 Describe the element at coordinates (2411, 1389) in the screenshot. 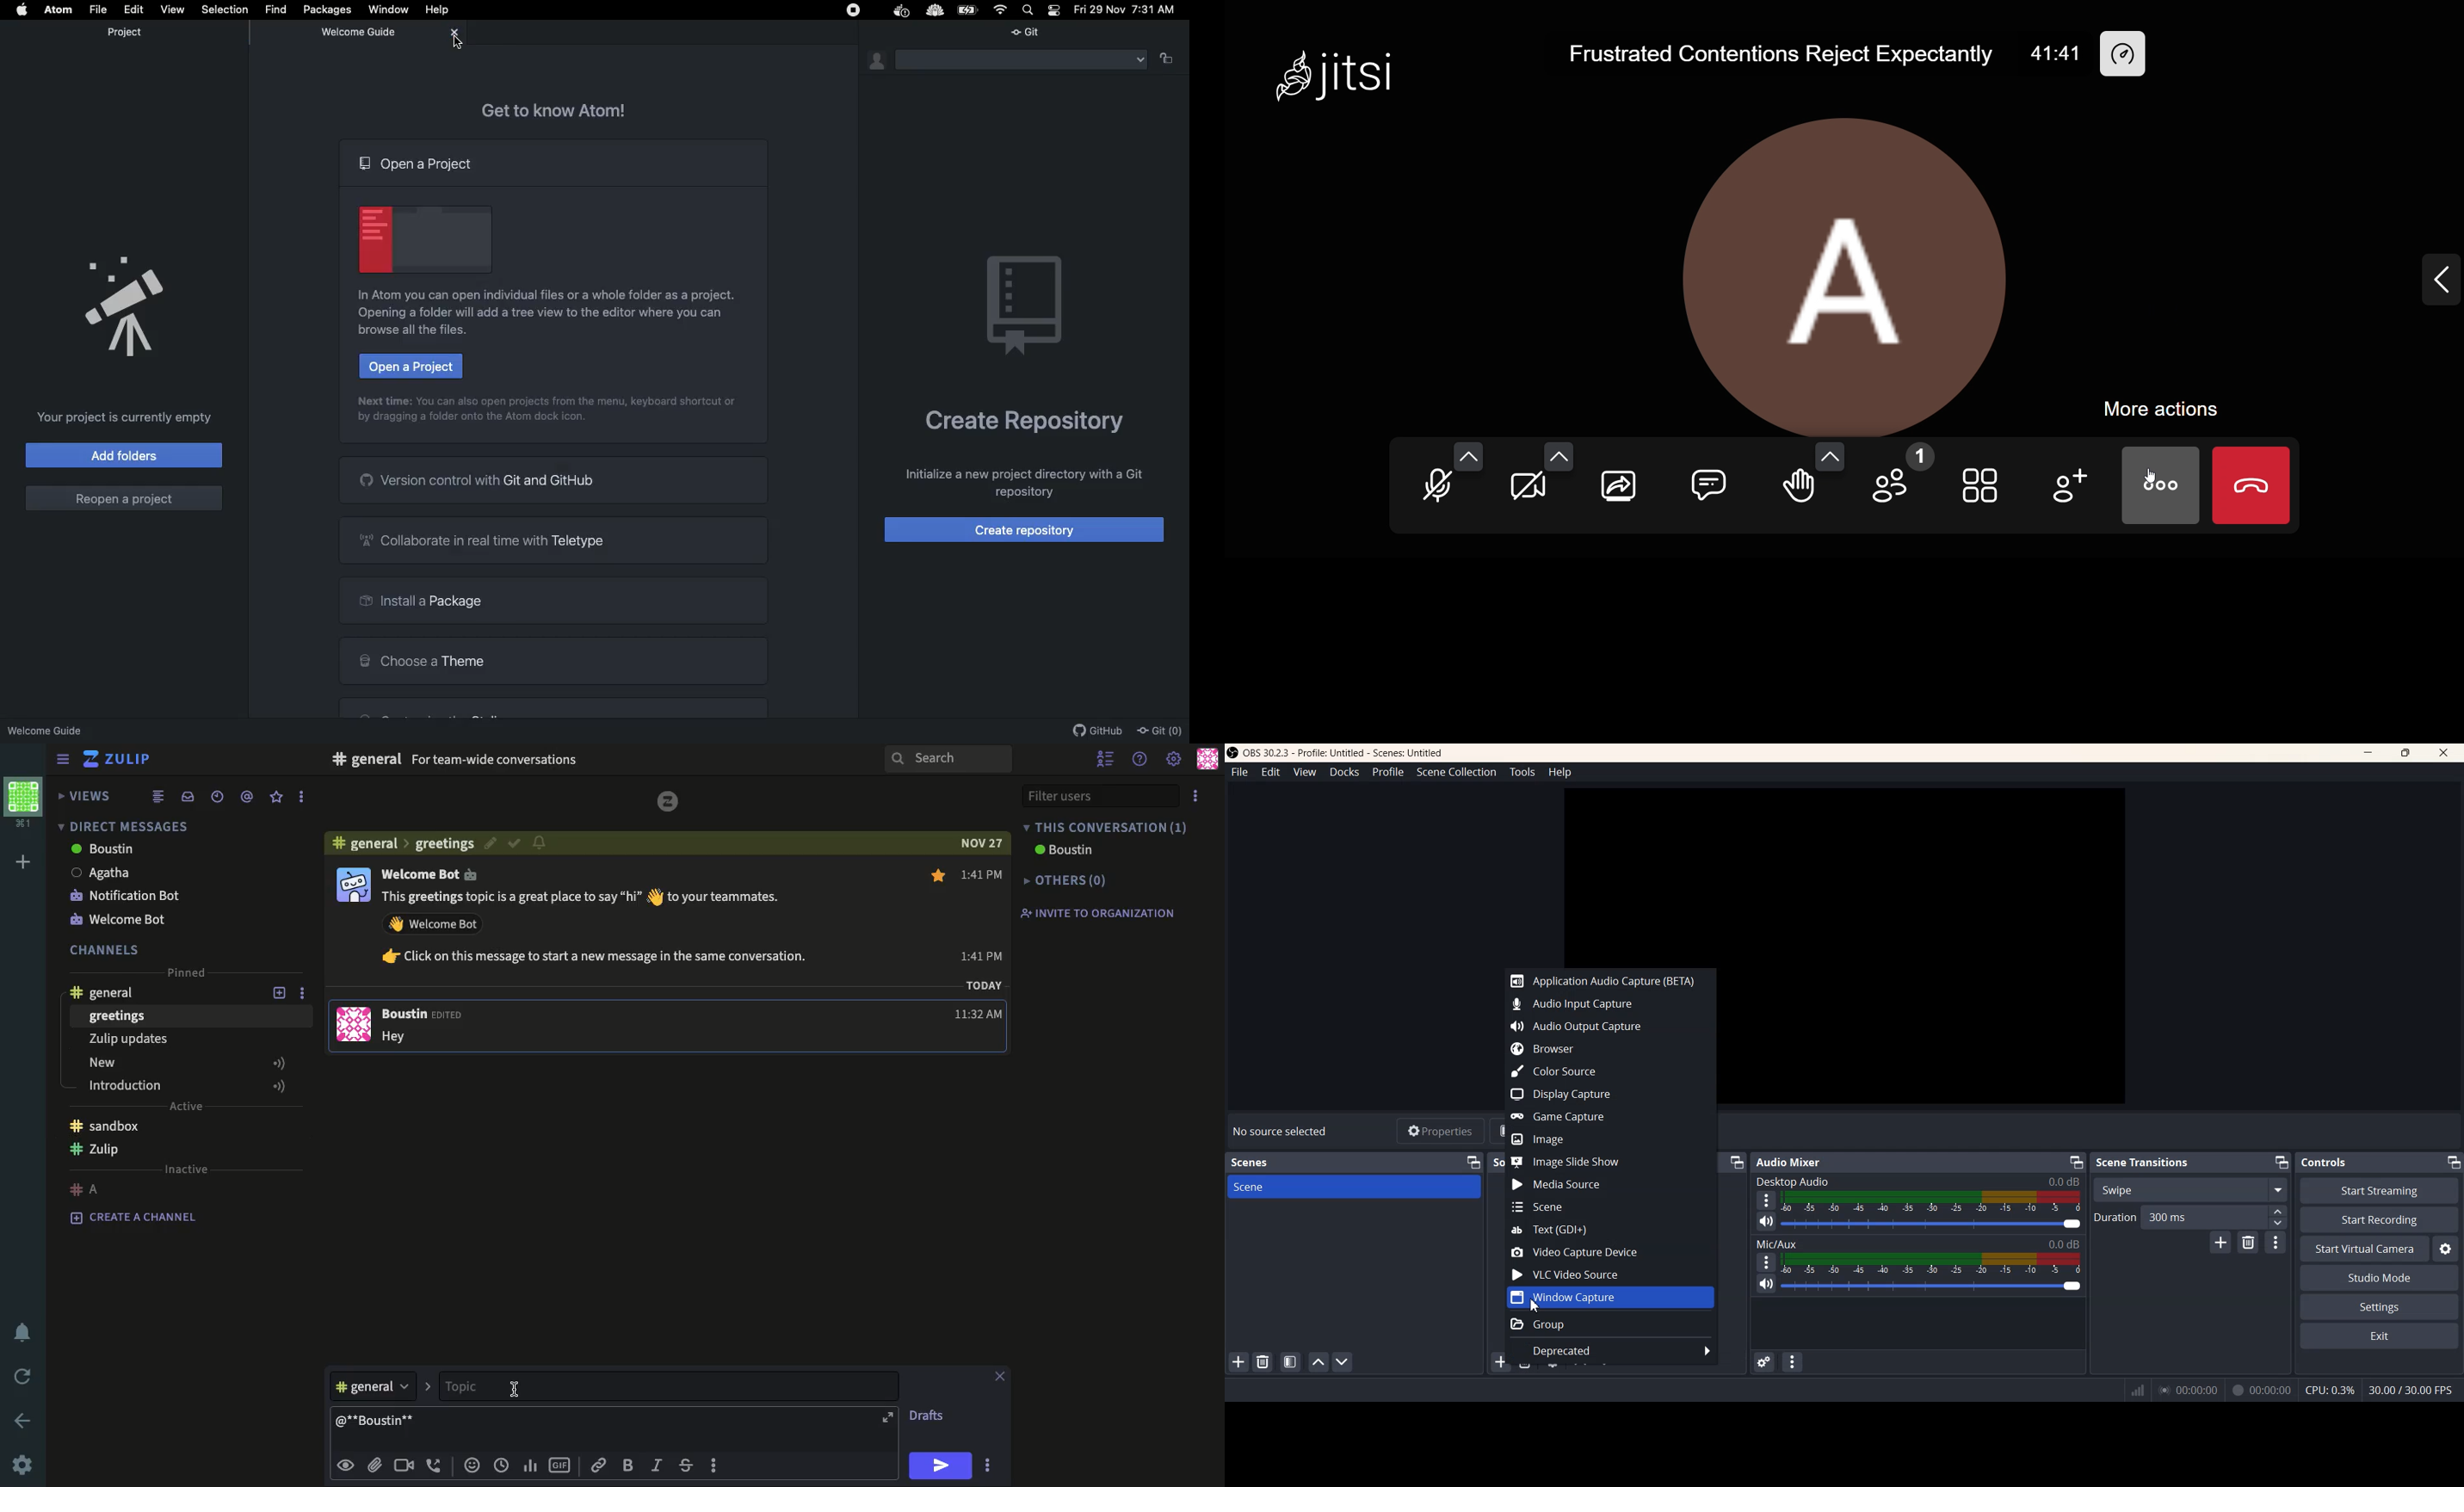

I see `30.00 / 30.00 FPS` at that location.